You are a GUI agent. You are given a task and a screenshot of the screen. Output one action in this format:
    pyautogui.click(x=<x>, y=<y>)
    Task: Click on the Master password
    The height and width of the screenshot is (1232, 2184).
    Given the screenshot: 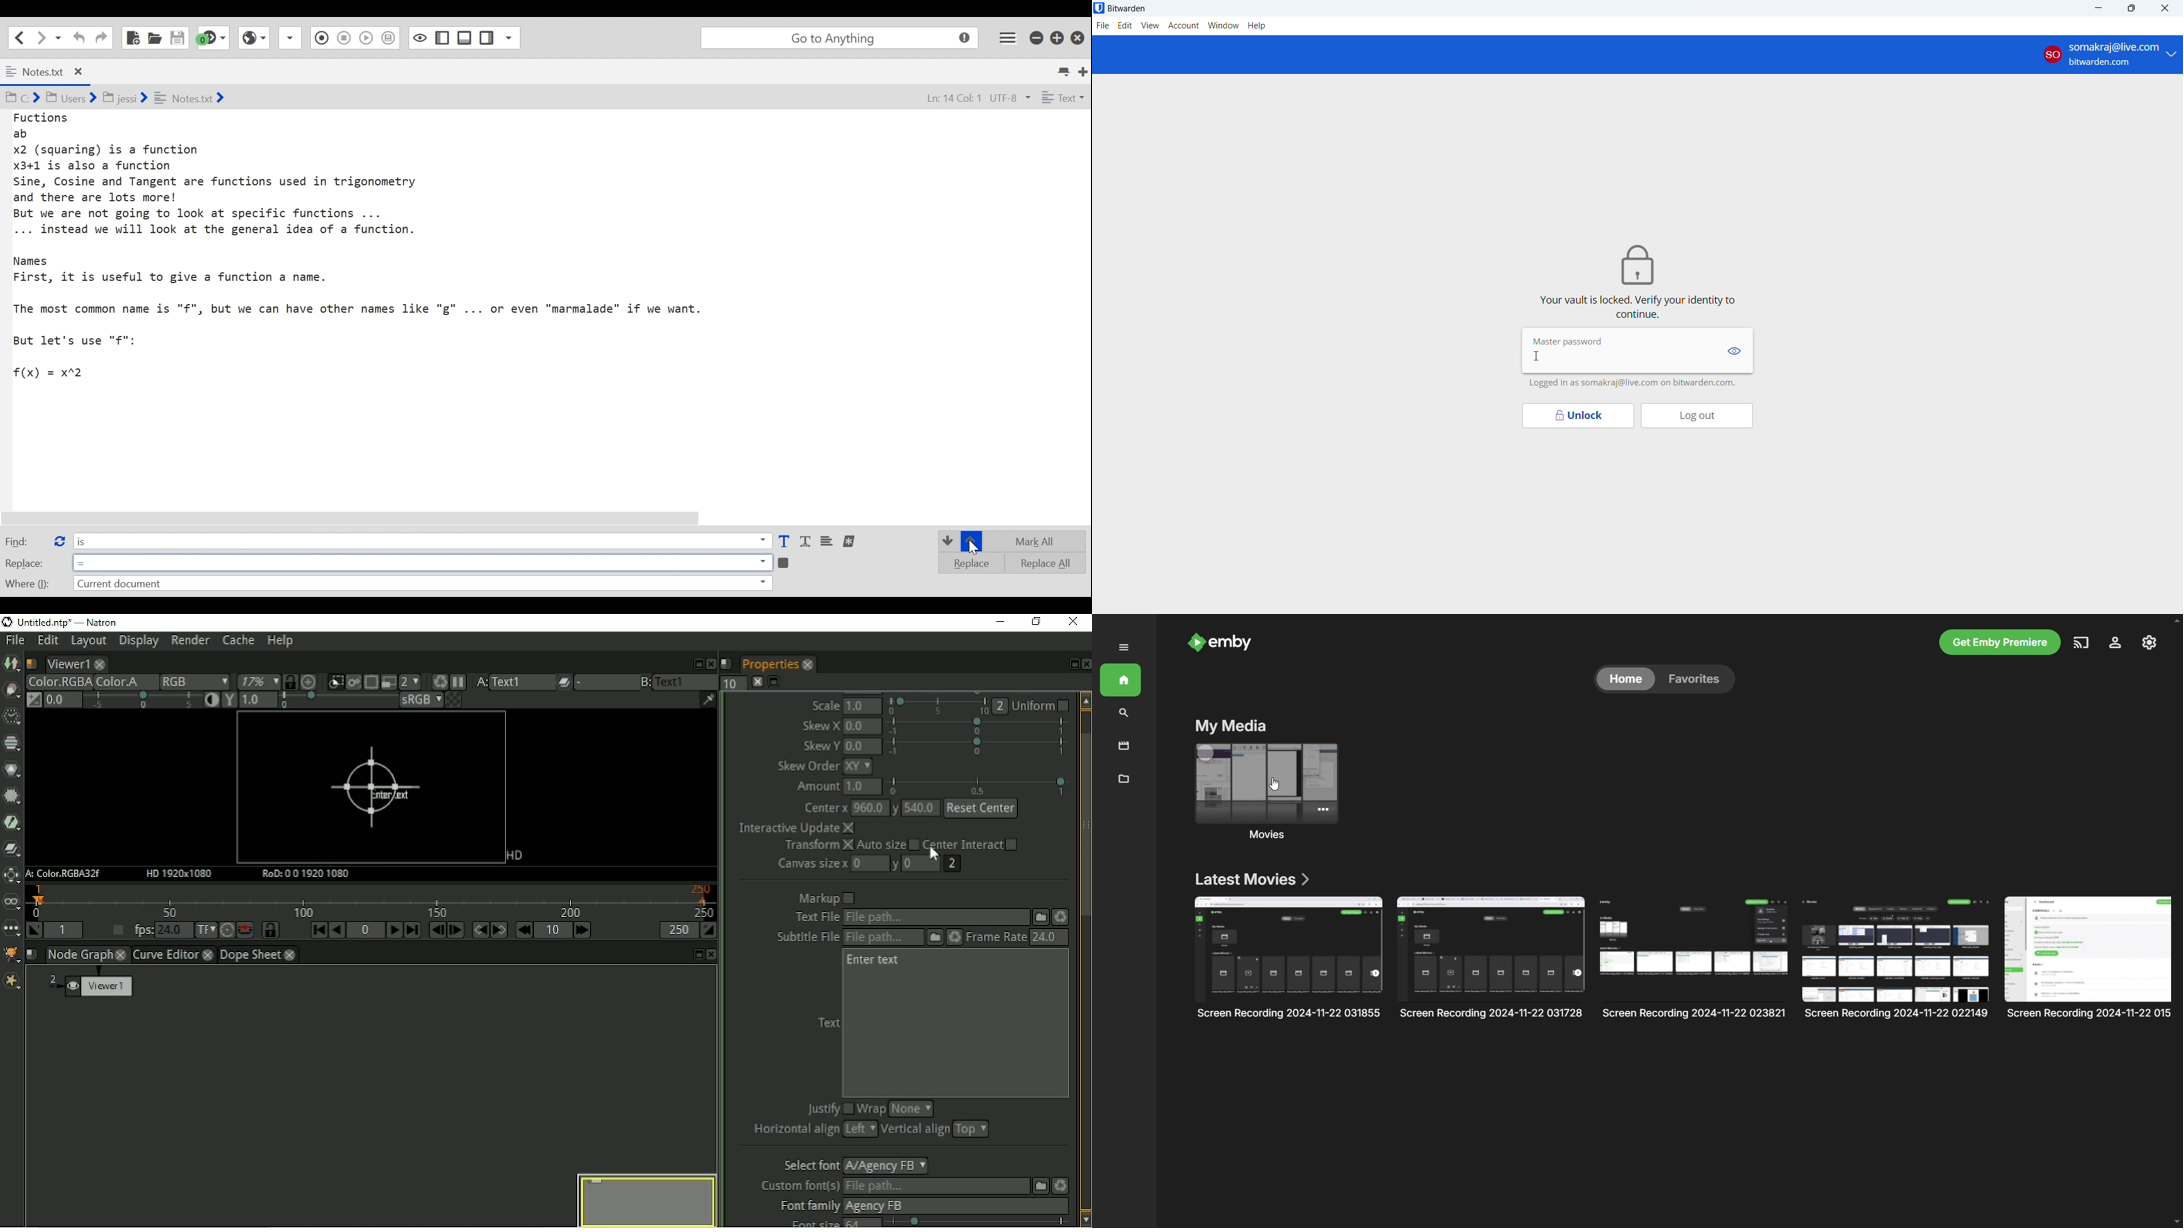 What is the action you would take?
    pyautogui.click(x=1569, y=341)
    